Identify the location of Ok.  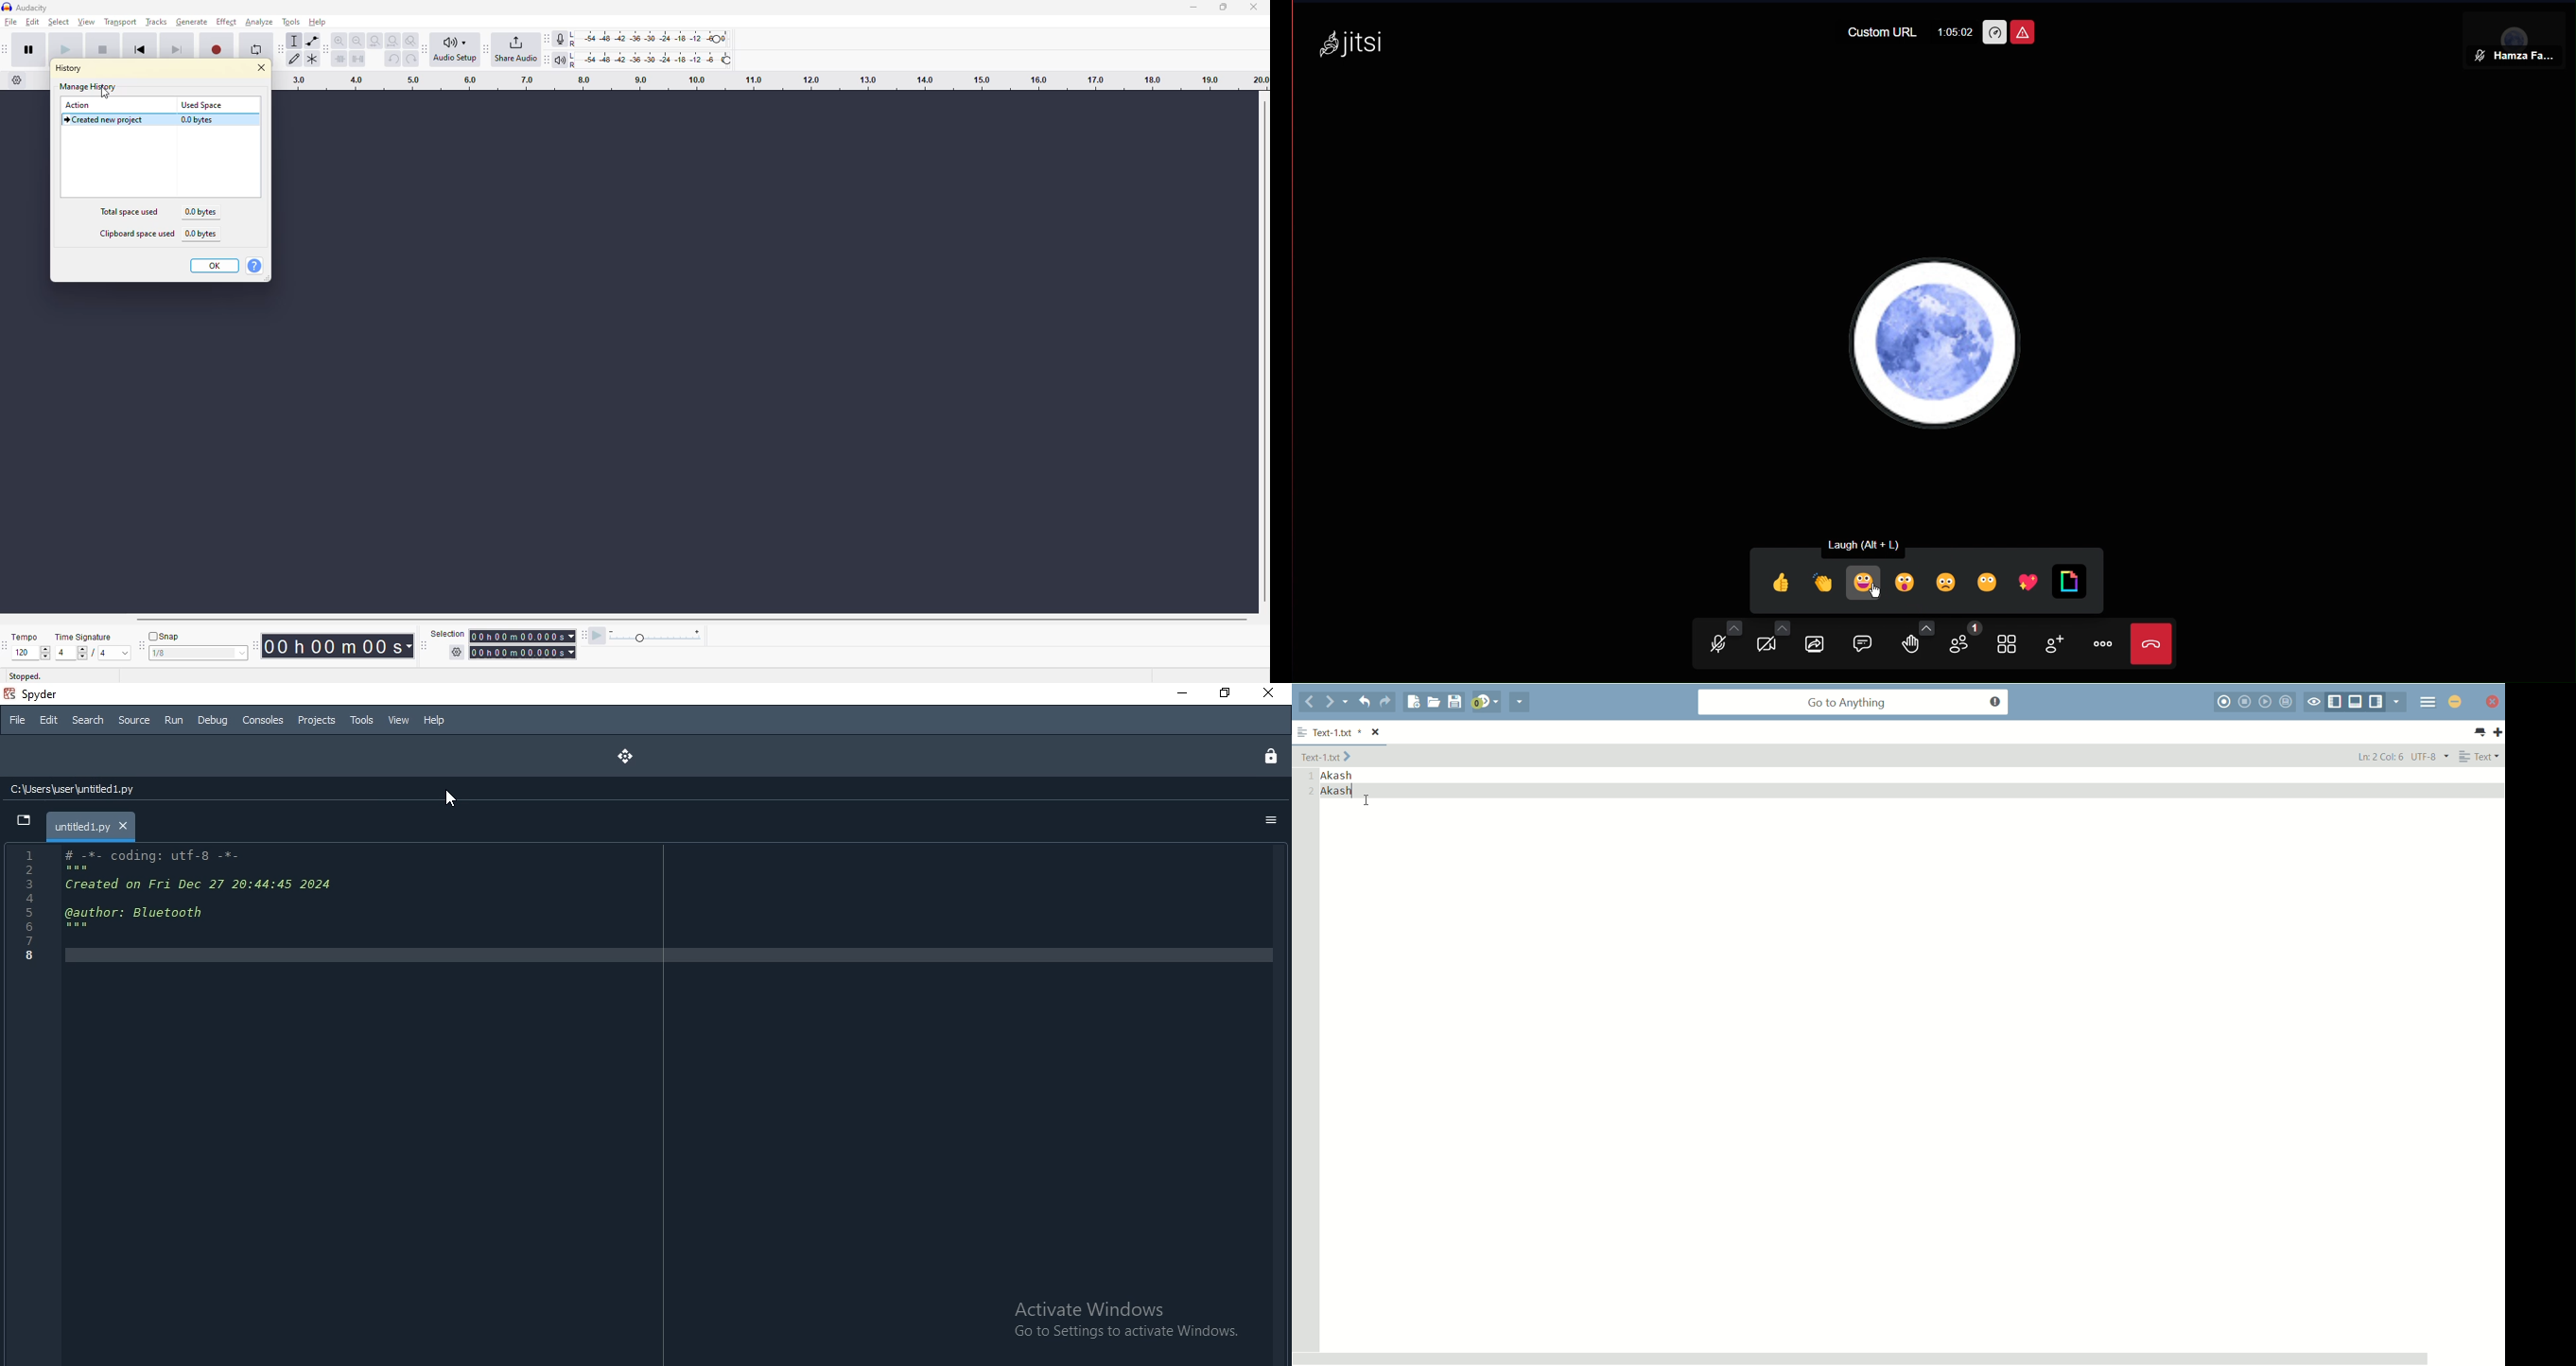
(215, 266).